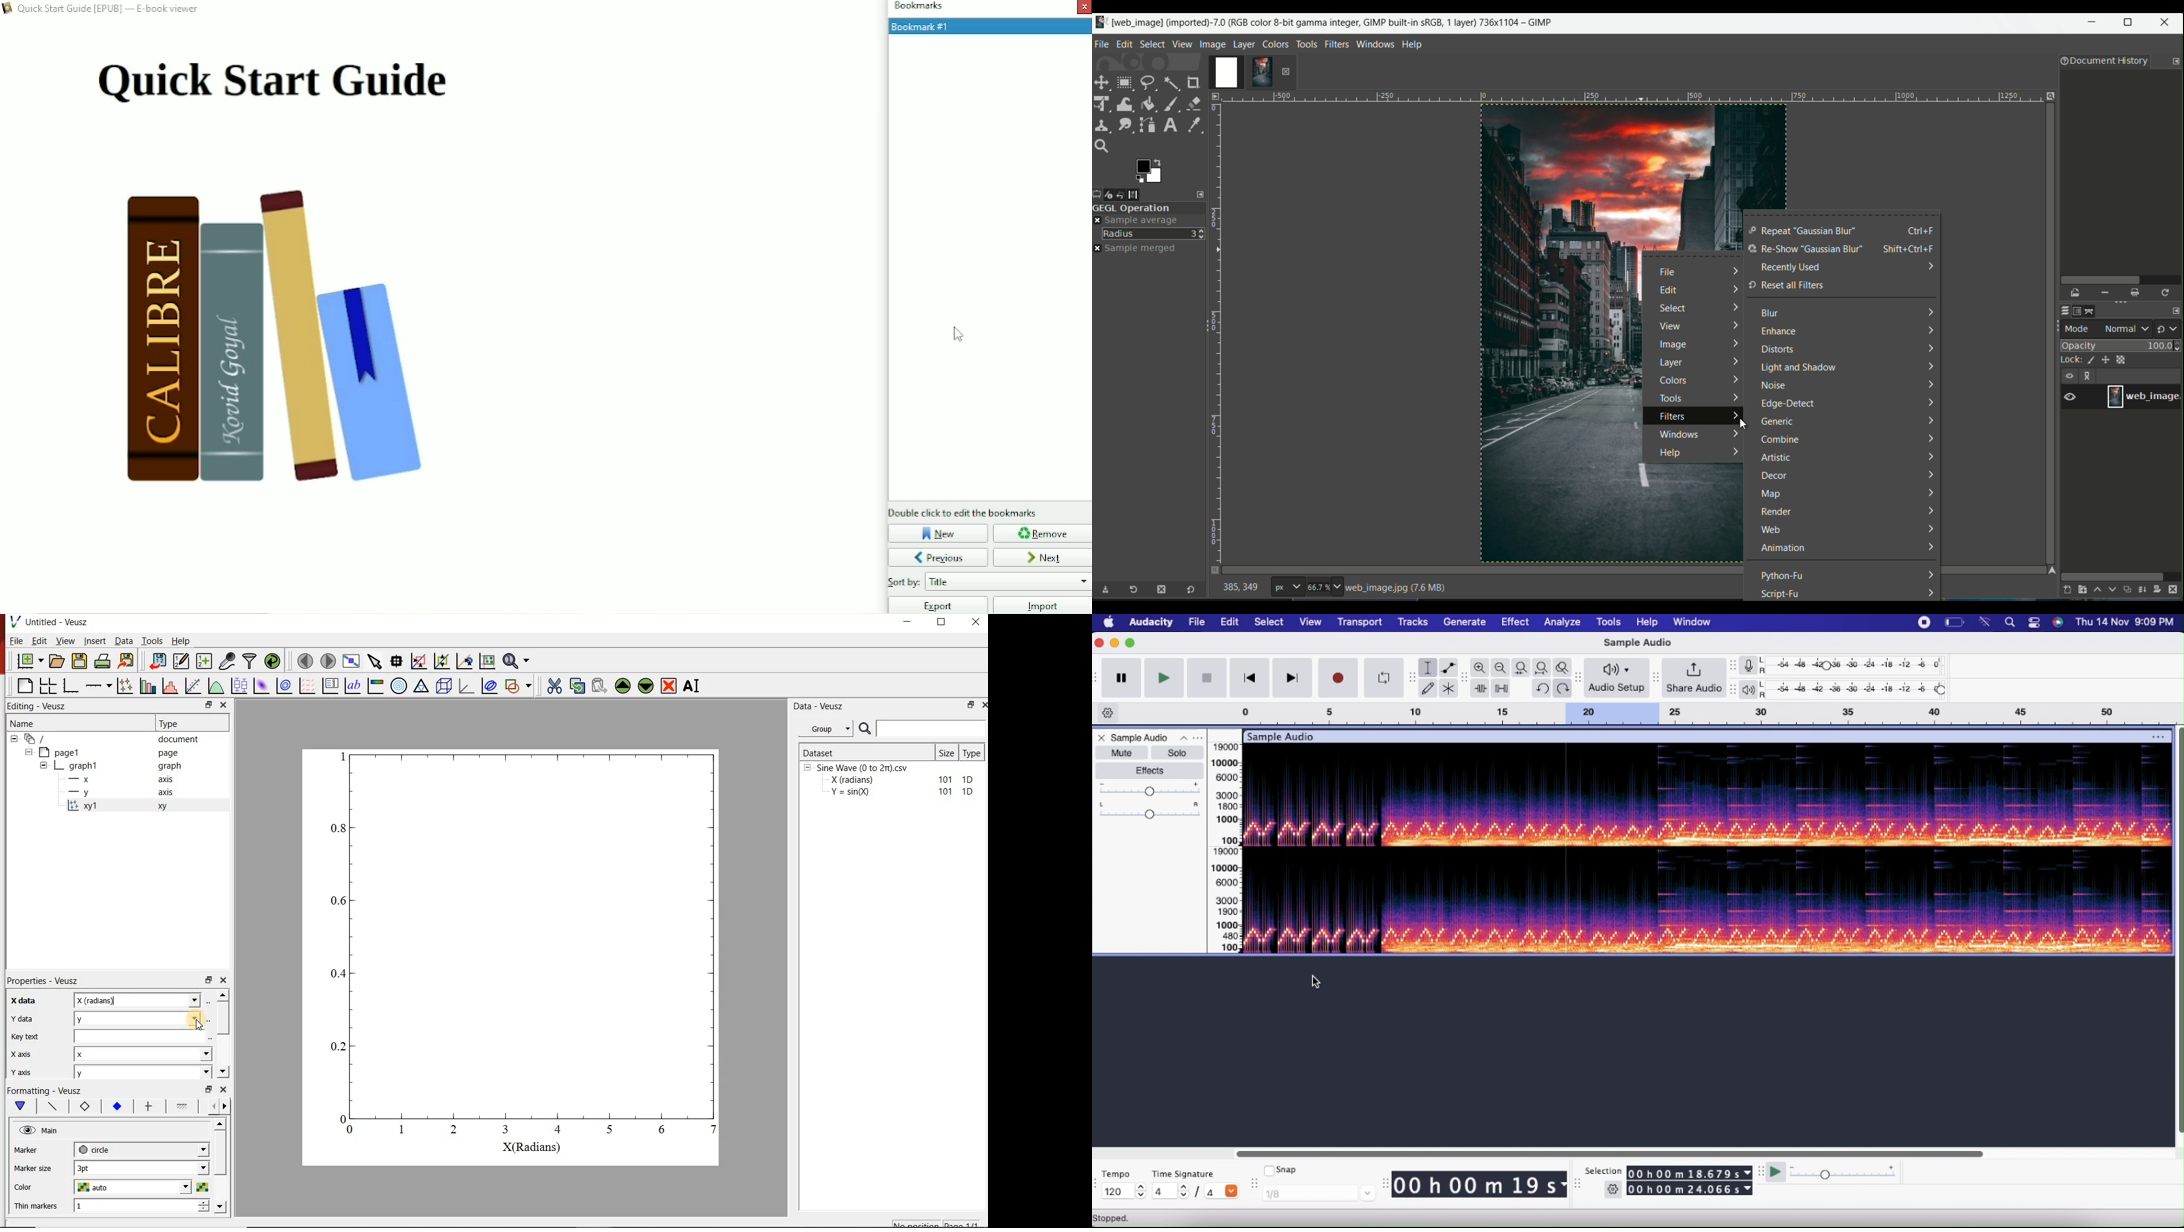 The image size is (2184, 1232). What do you see at coordinates (1178, 752) in the screenshot?
I see `Solo` at bounding box center [1178, 752].